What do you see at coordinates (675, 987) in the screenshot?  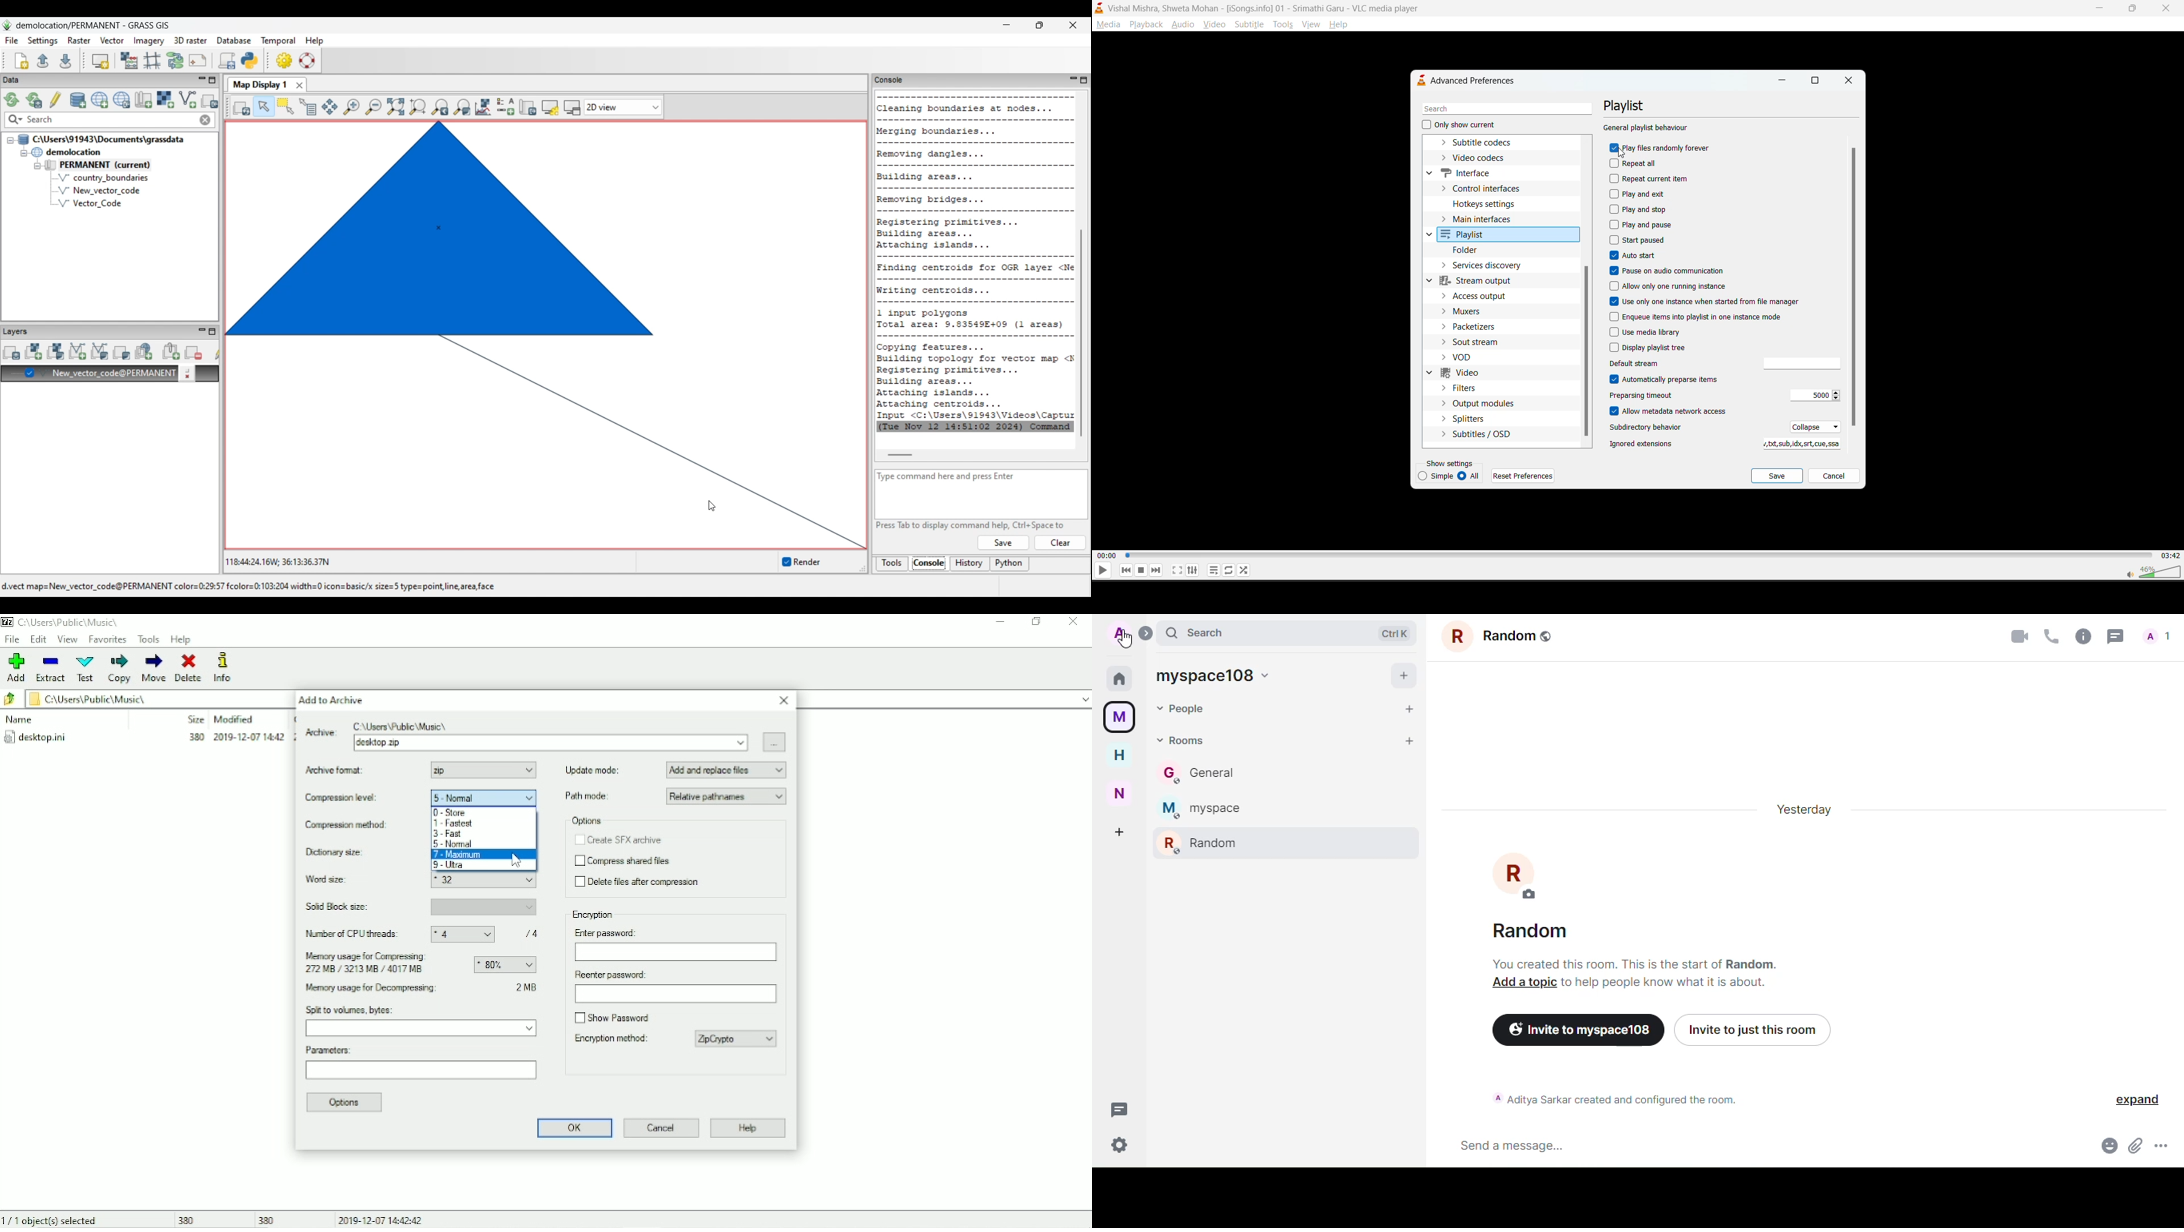 I see `Reenter password` at bounding box center [675, 987].